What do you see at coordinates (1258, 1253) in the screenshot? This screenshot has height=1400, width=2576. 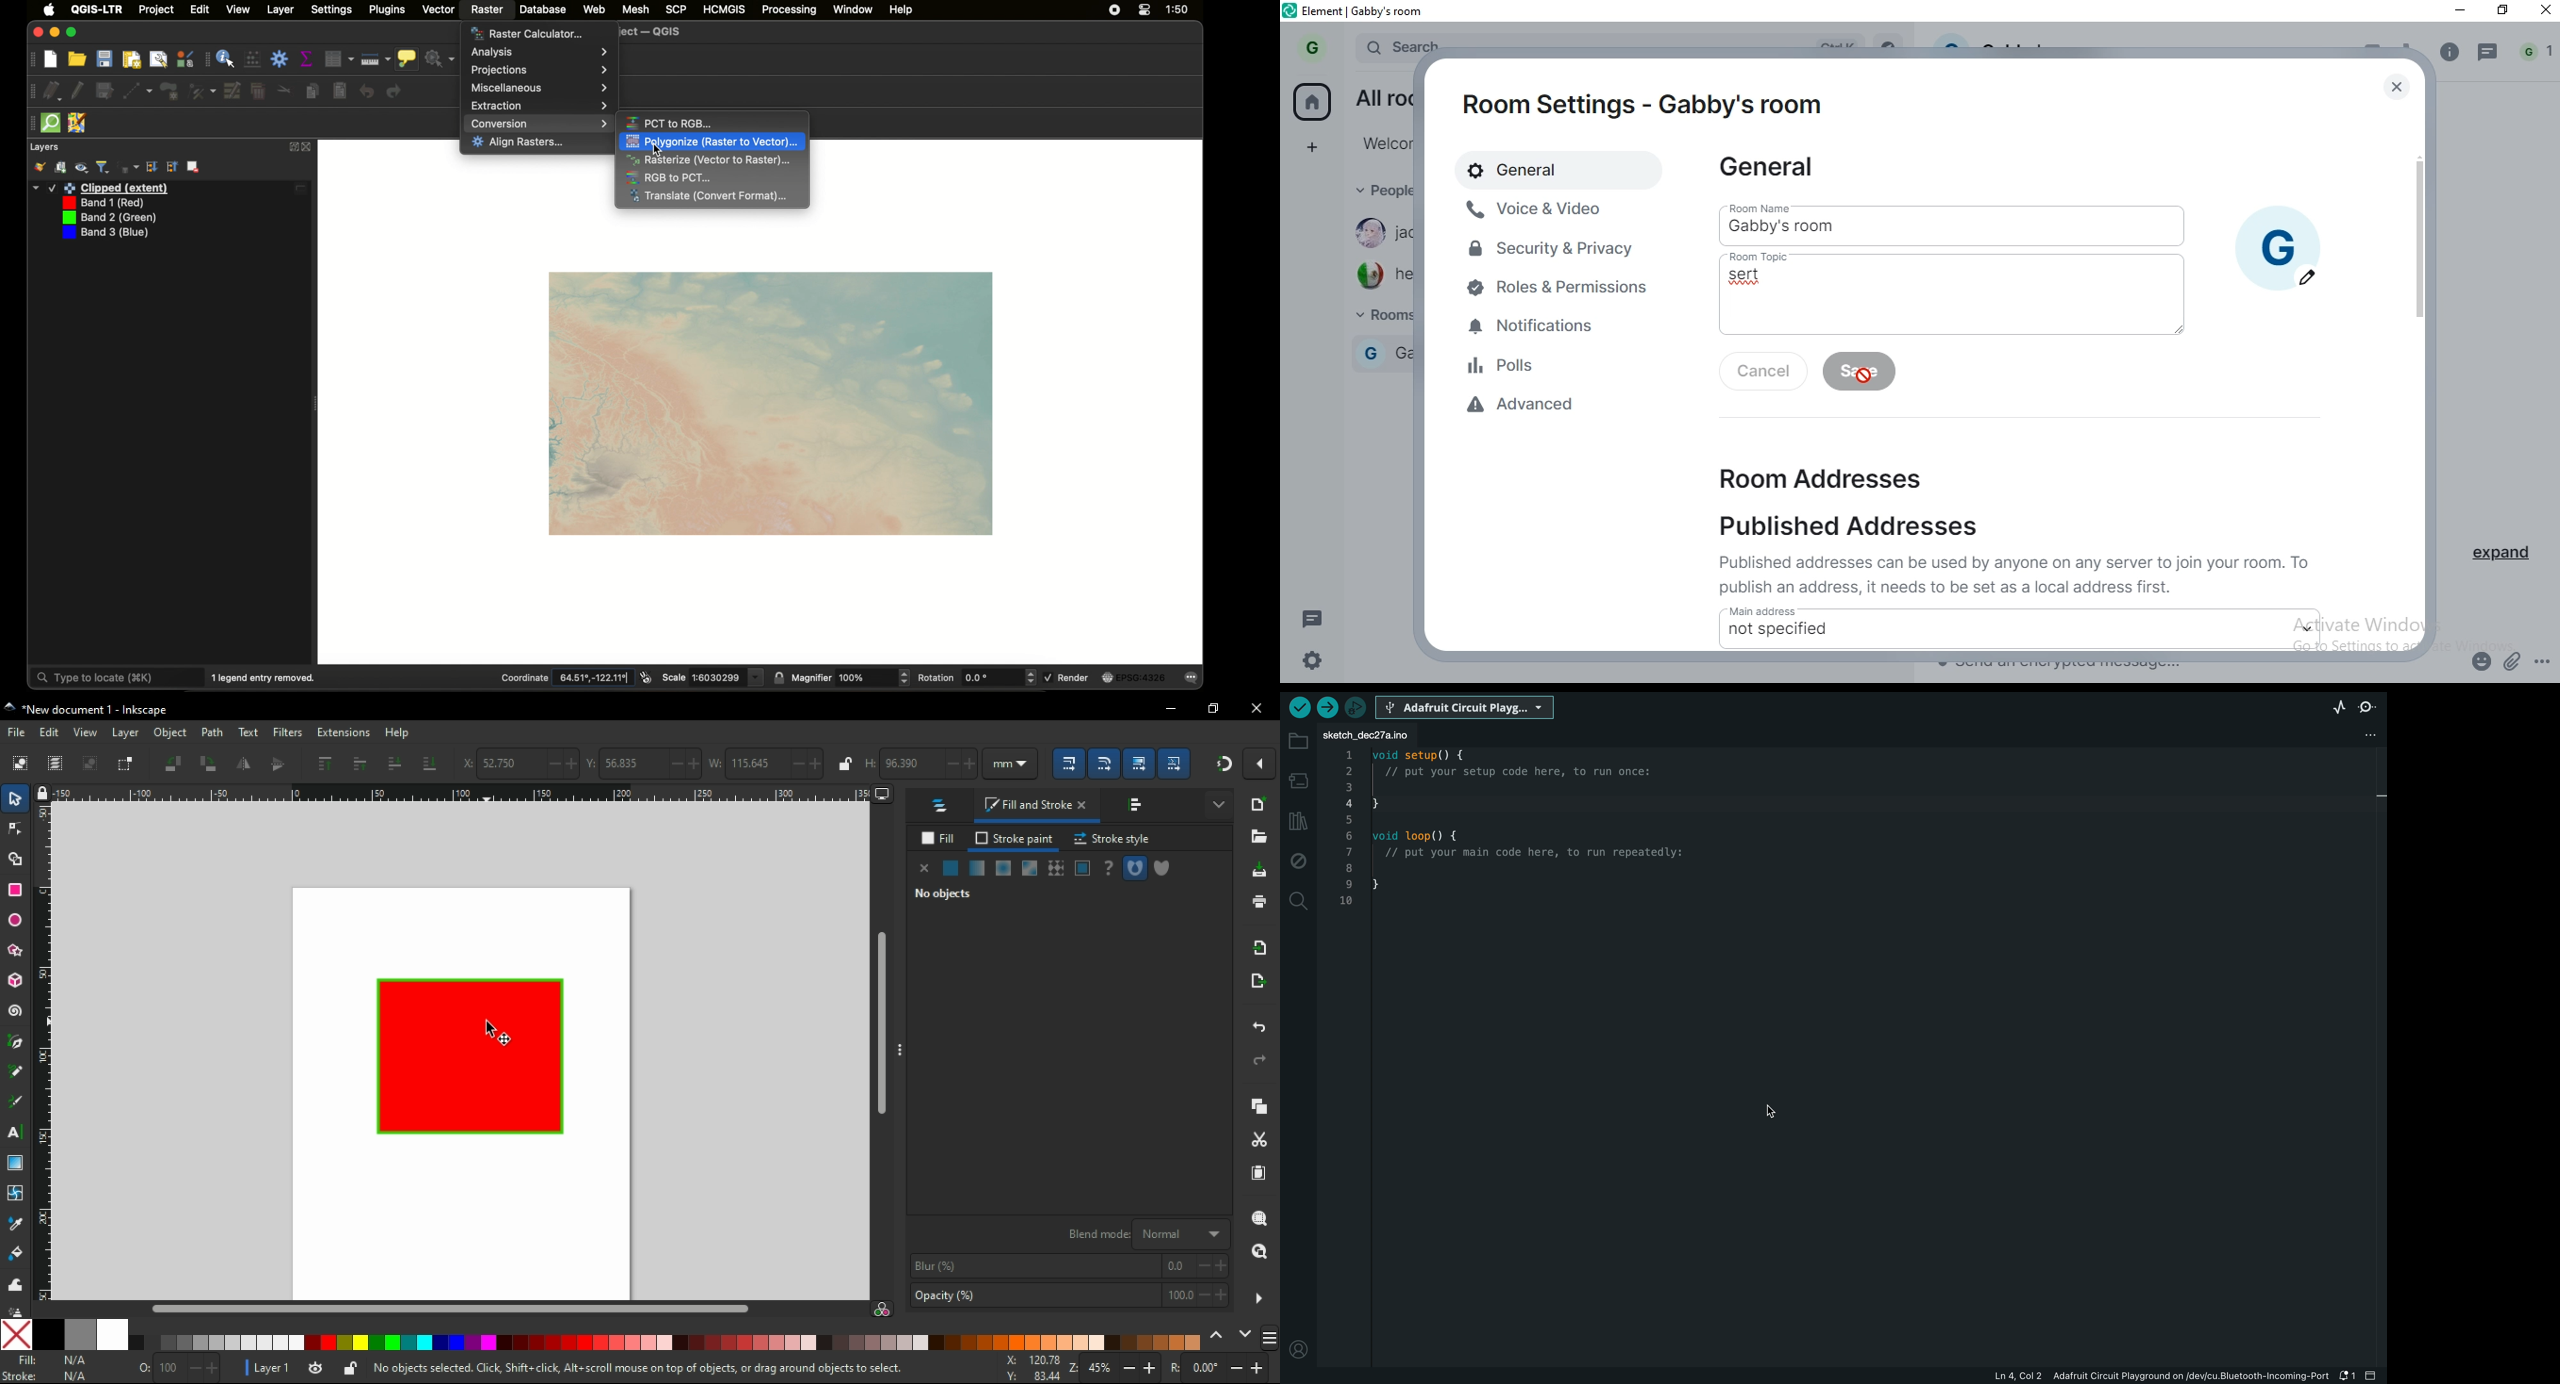 I see `zoom drawing` at bounding box center [1258, 1253].